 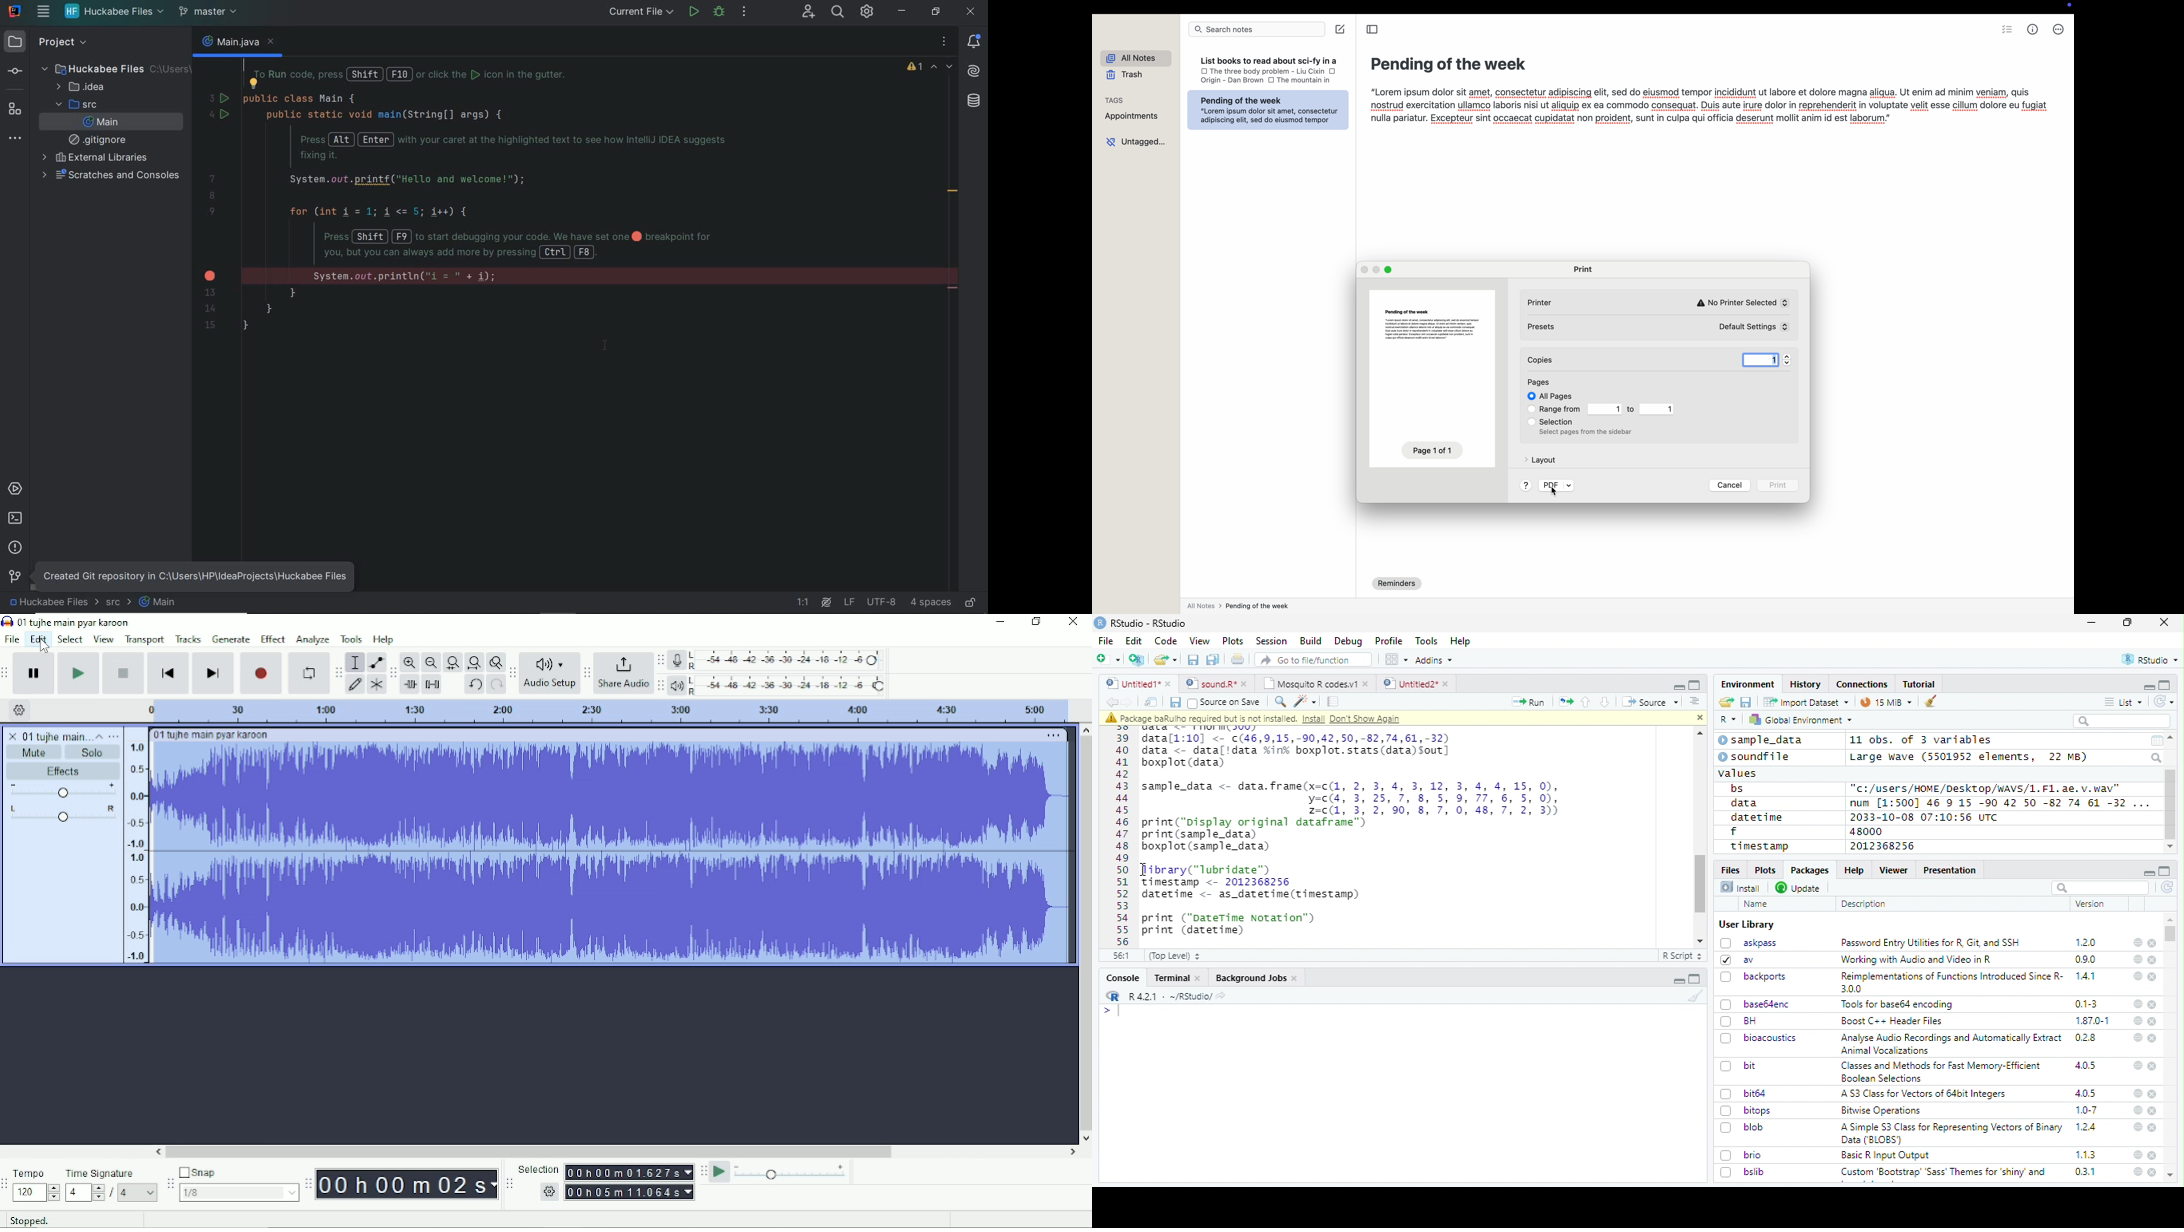 I want to click on ‘Working with Audio and Video inR, so click(x=1918, y=960).